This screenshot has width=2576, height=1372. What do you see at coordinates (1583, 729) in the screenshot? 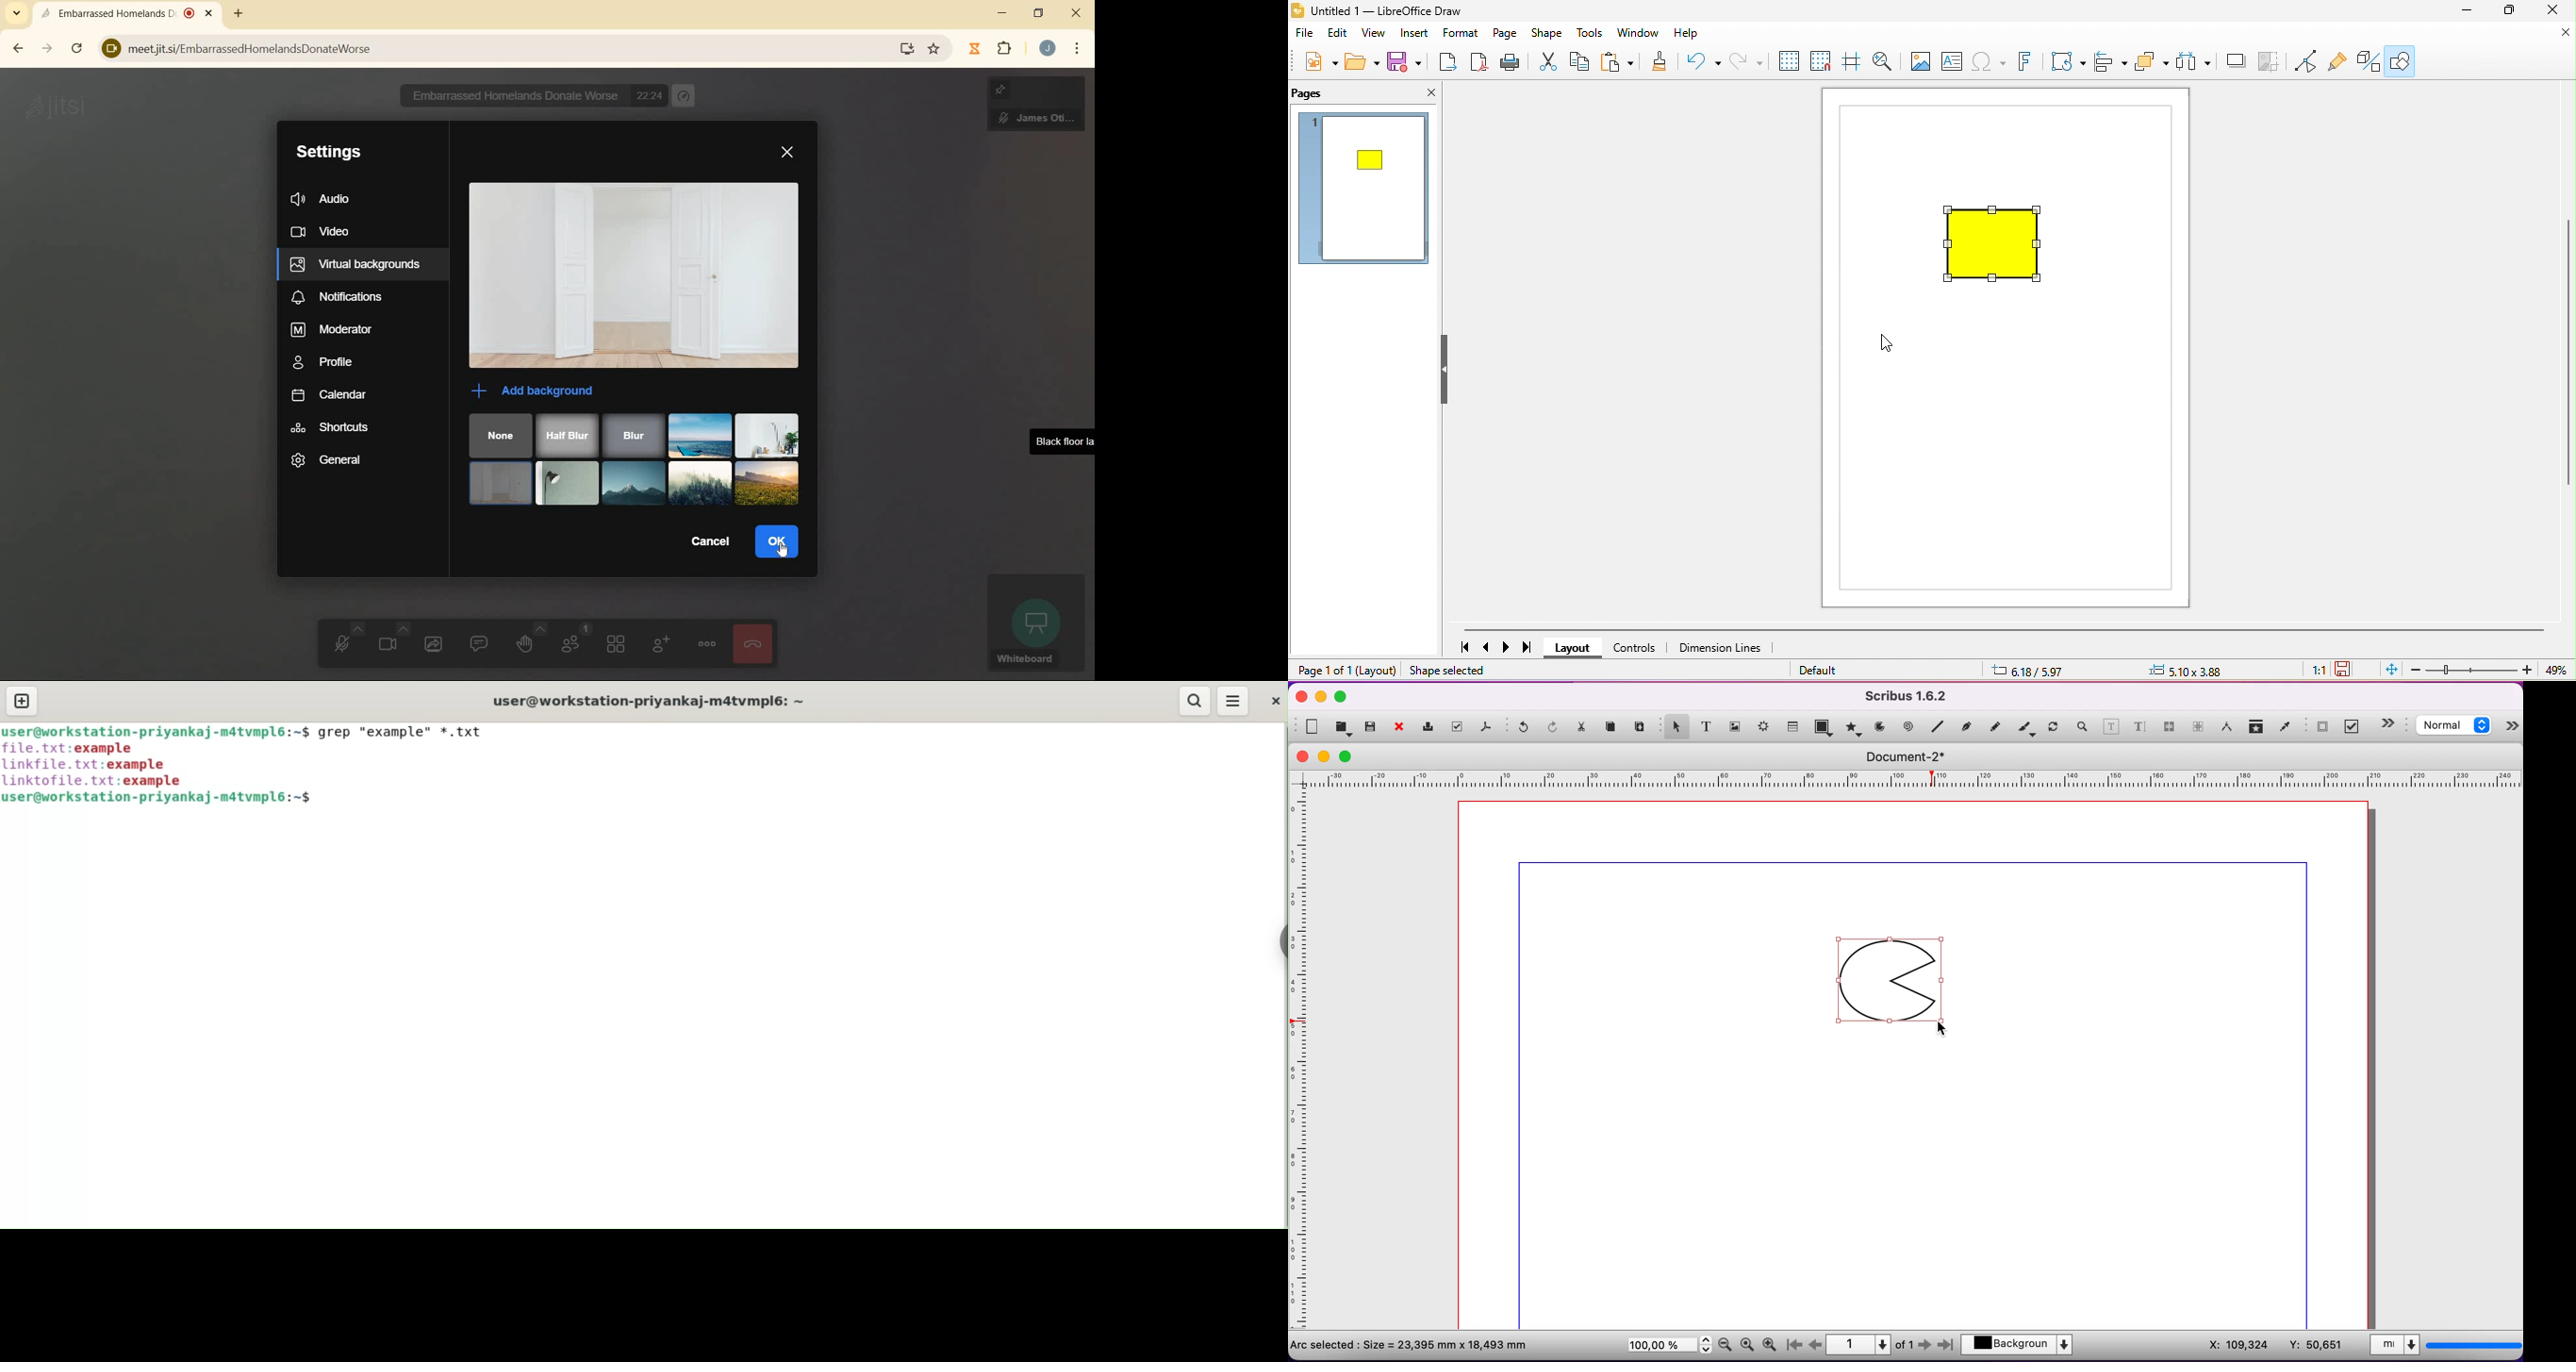
I see `cut` at bounding box center [1583, 729].